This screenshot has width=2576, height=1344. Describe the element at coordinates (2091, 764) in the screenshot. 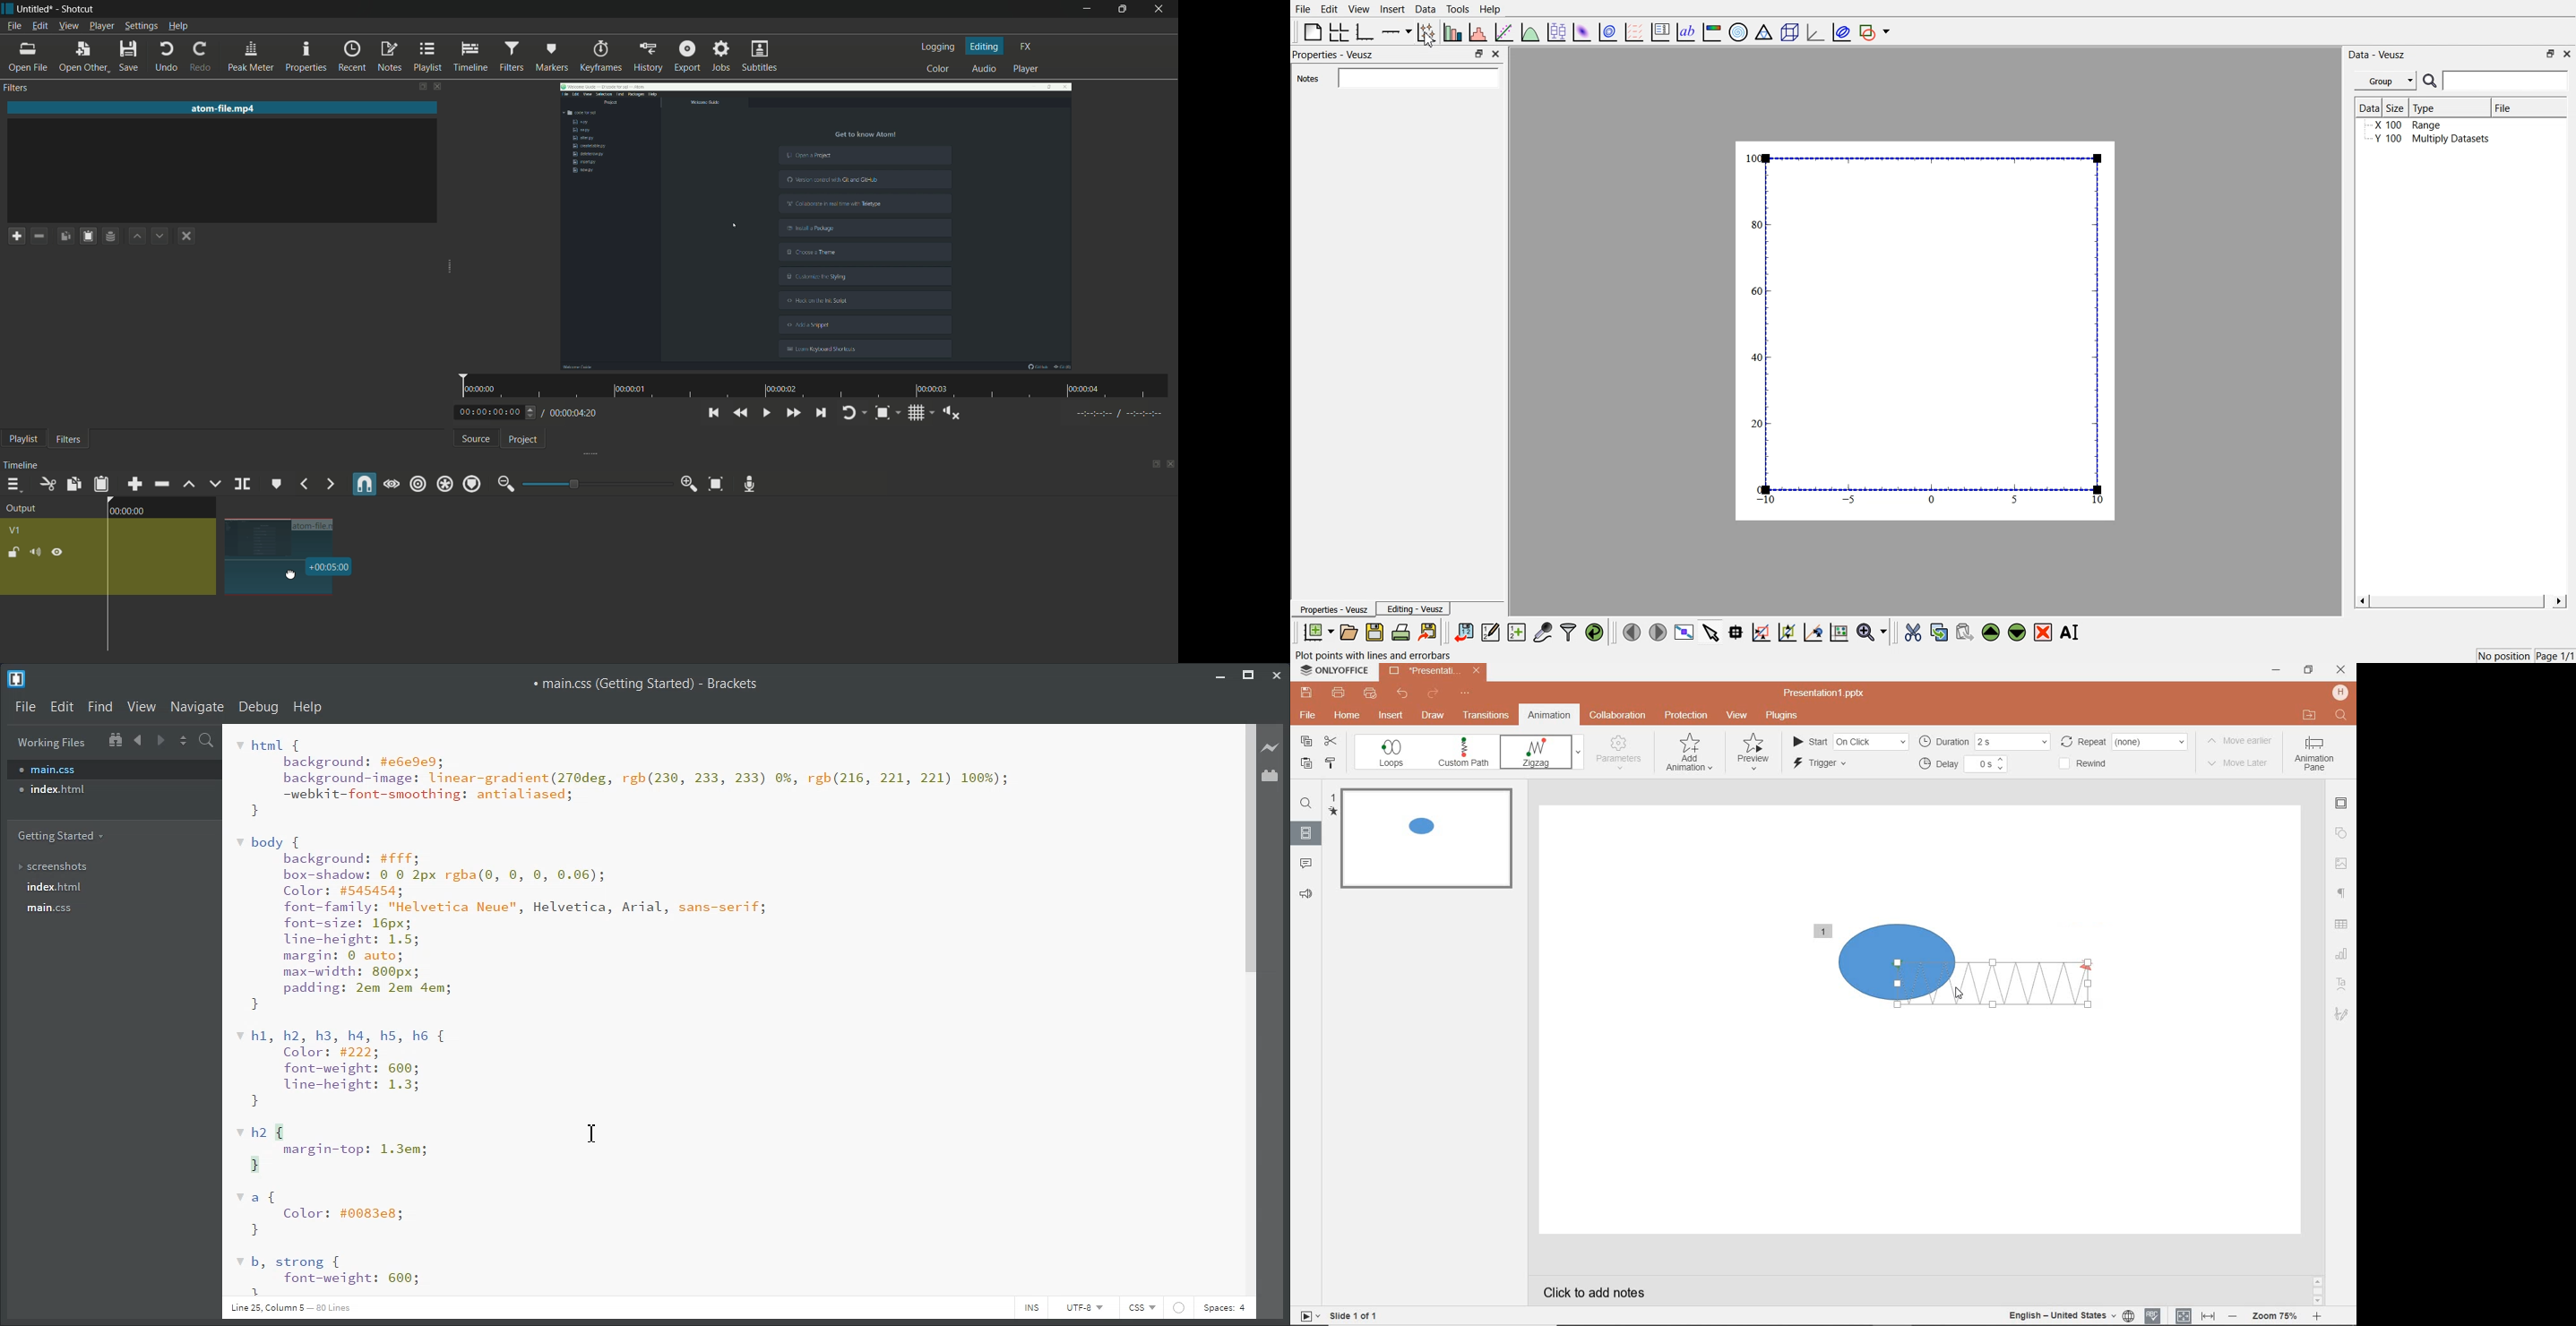

I see `rewind` at that location.